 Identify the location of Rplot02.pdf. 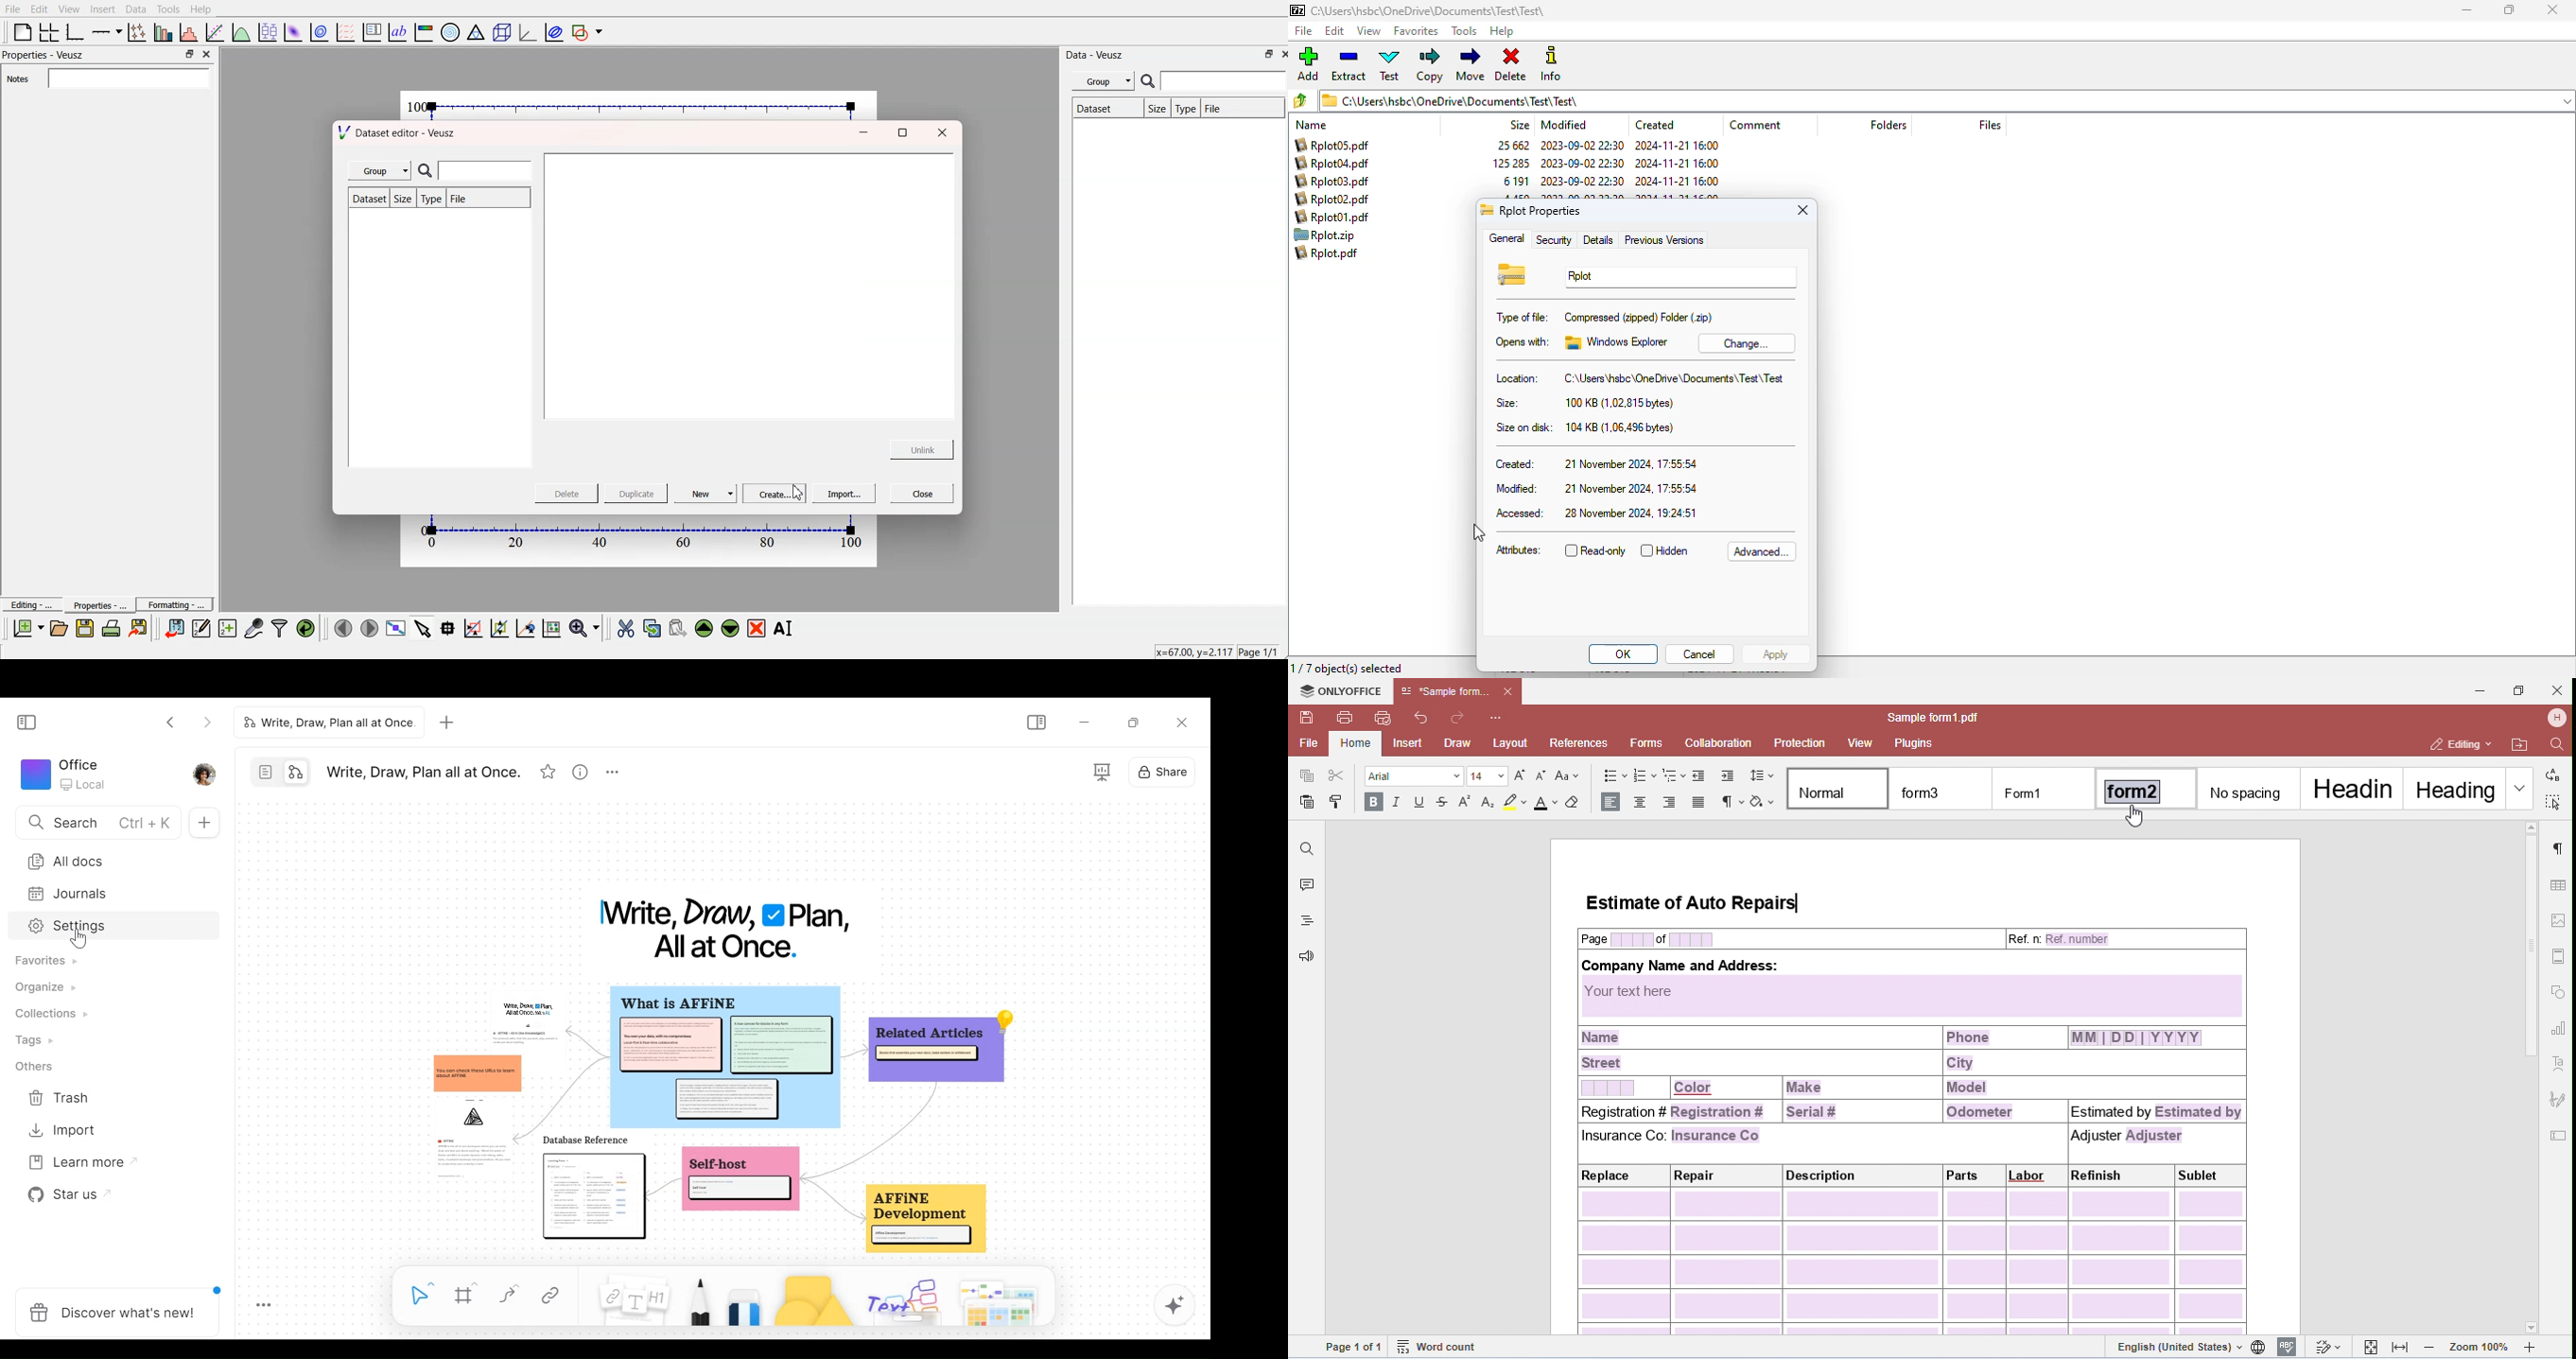
(1331, 198).